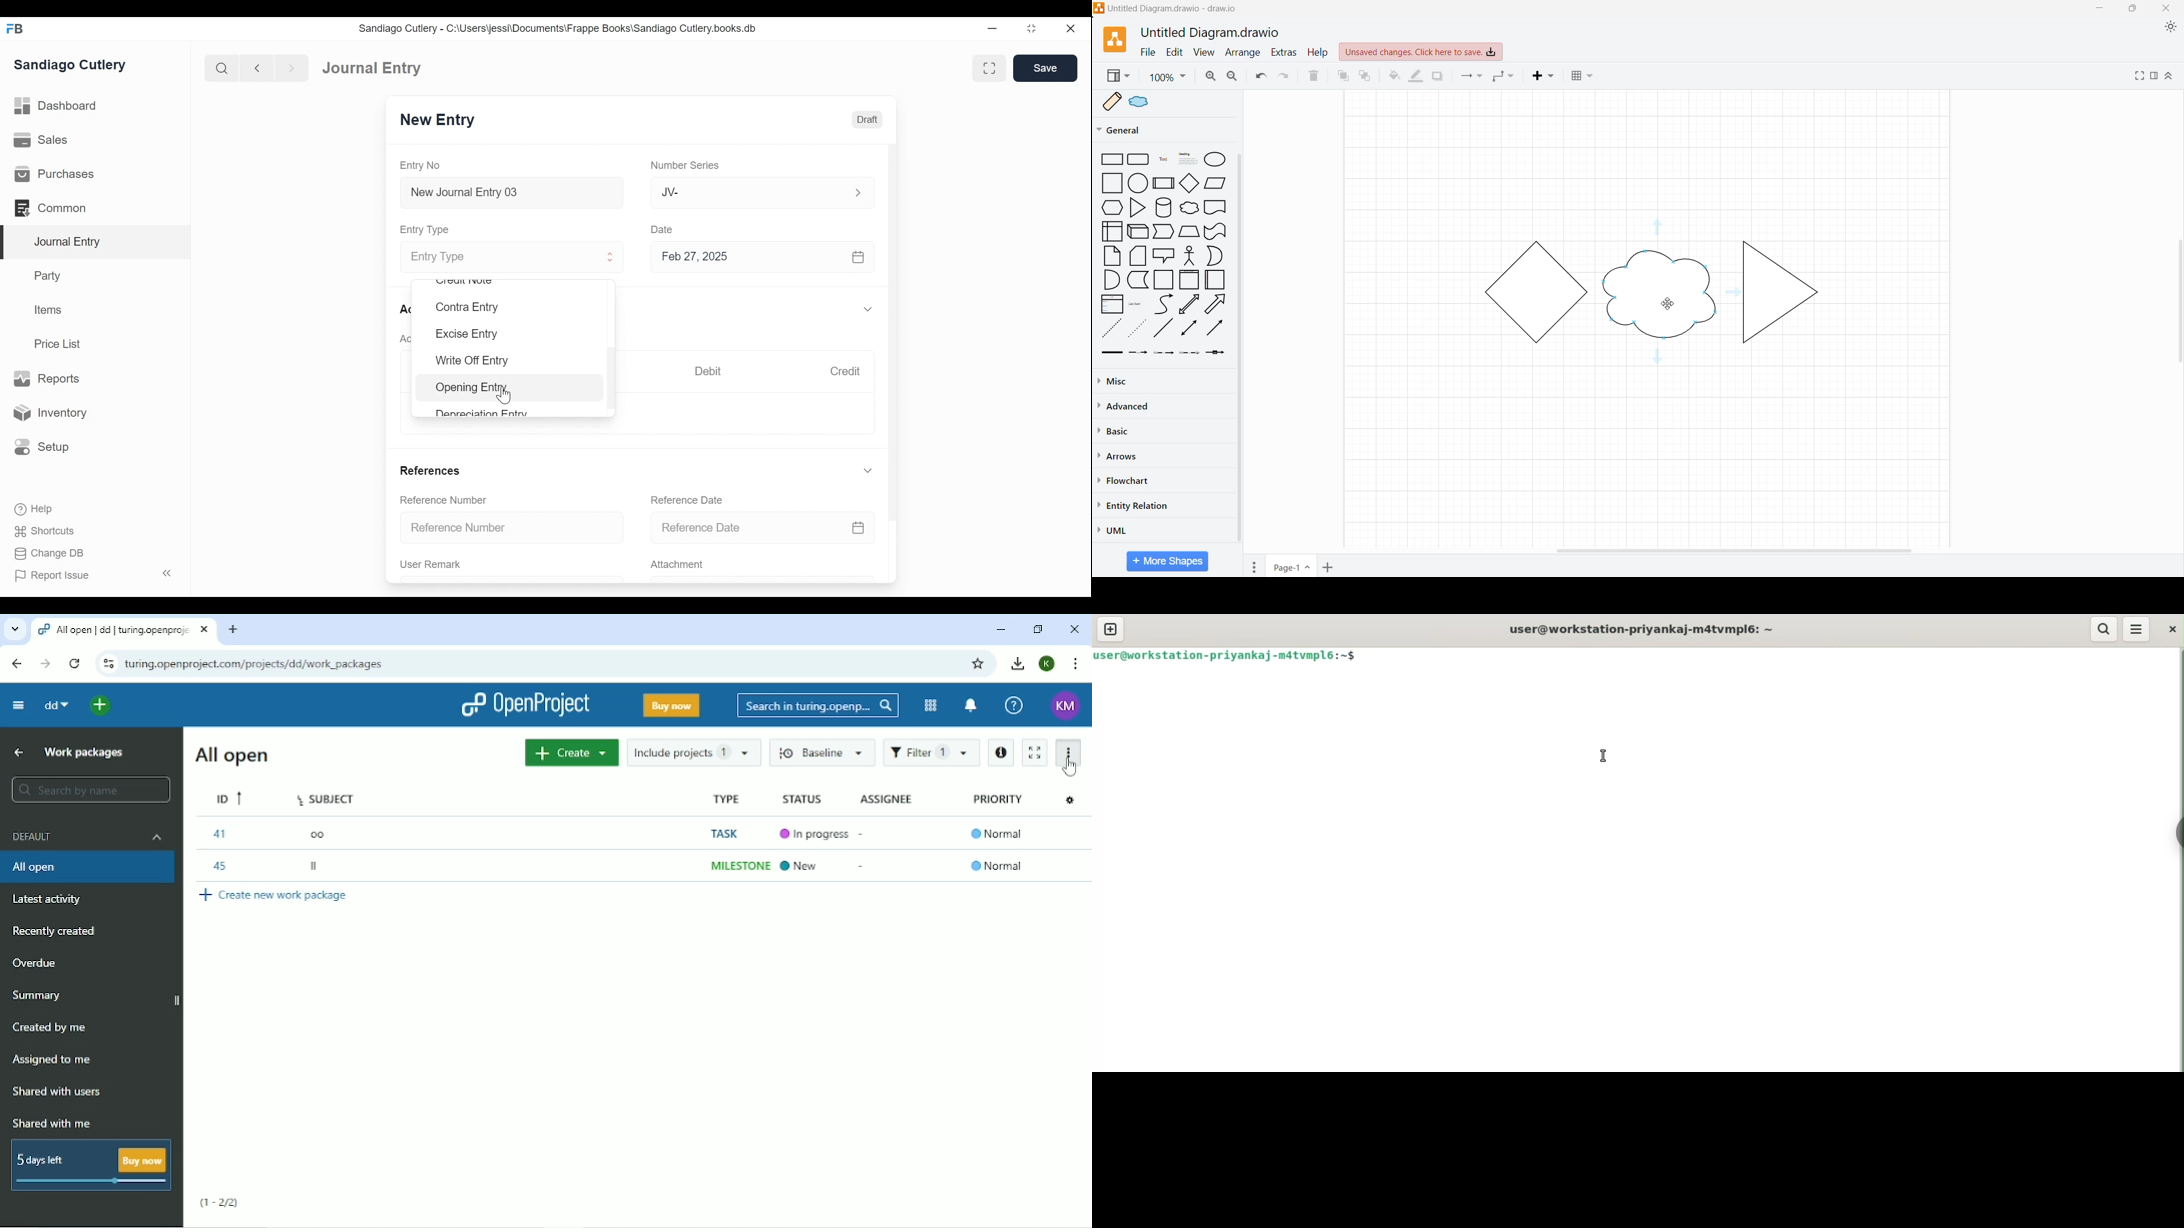 Image resolution: width=2184 pixels, height=1232 pixels. Describe the element at coordinates (51, 1027) in the screenshot. I see `Created by name` at that location.